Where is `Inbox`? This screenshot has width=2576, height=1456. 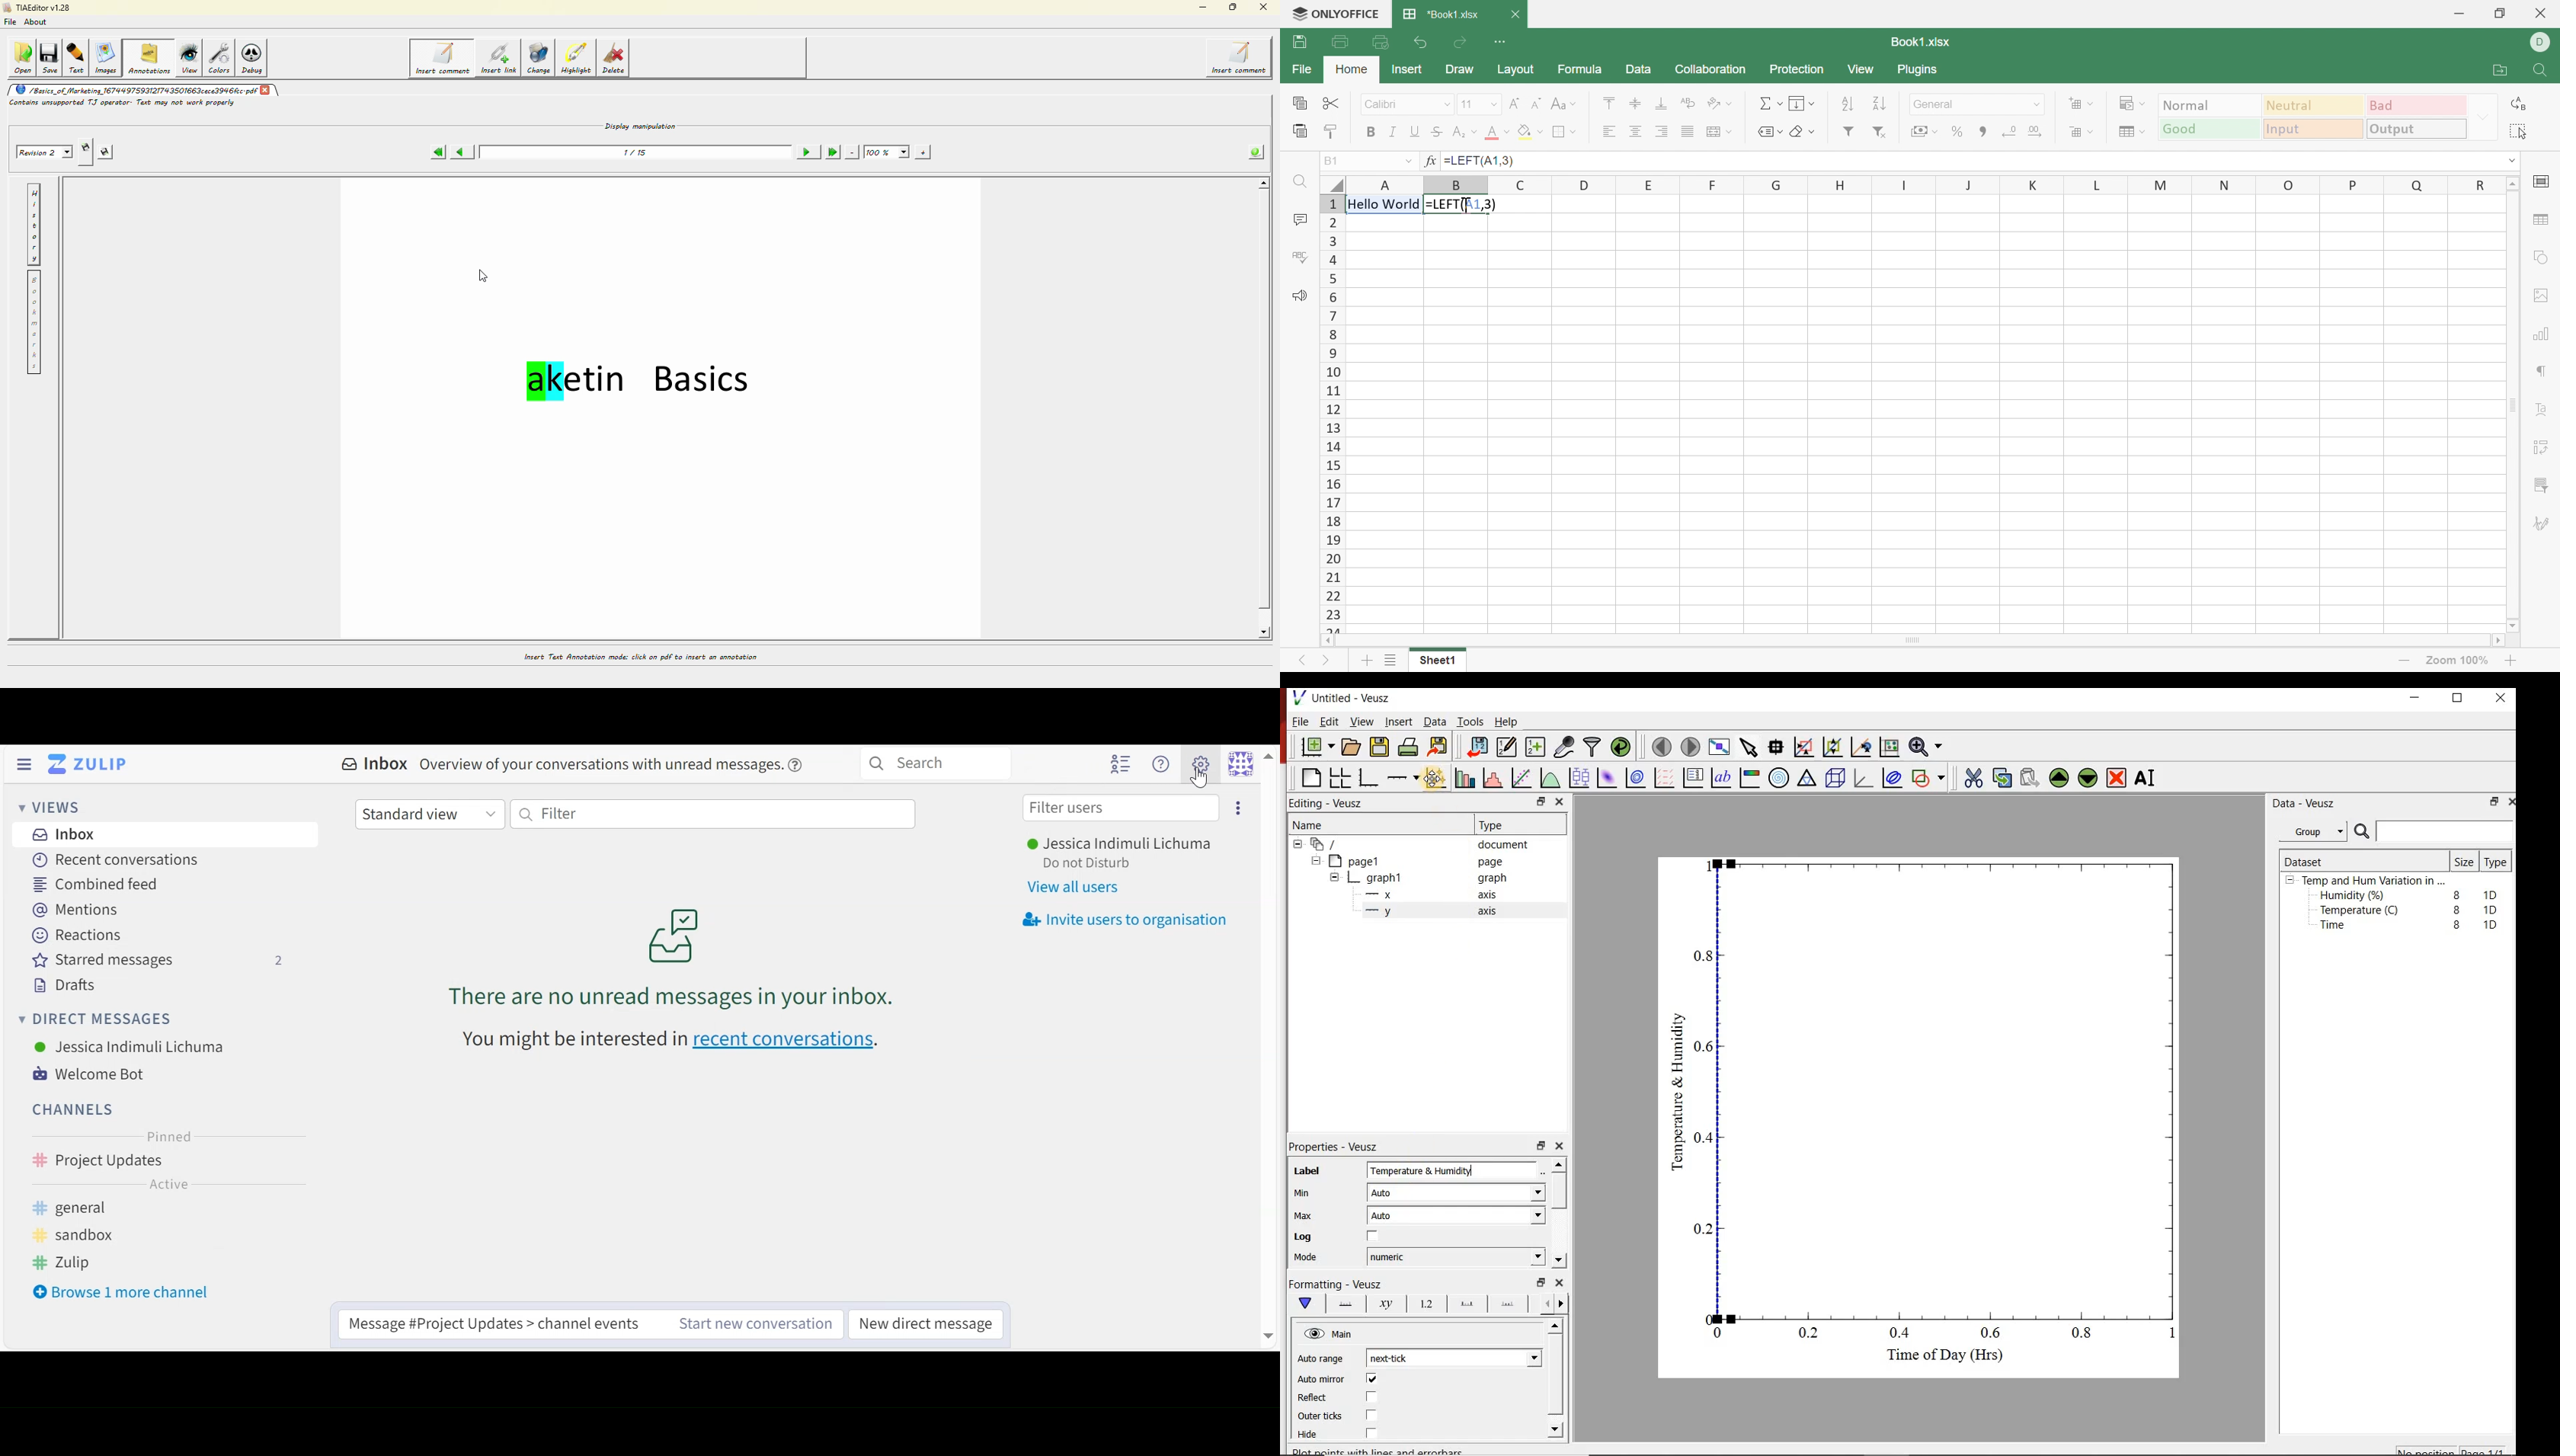
Inbox is located at coordinates (65, 834).